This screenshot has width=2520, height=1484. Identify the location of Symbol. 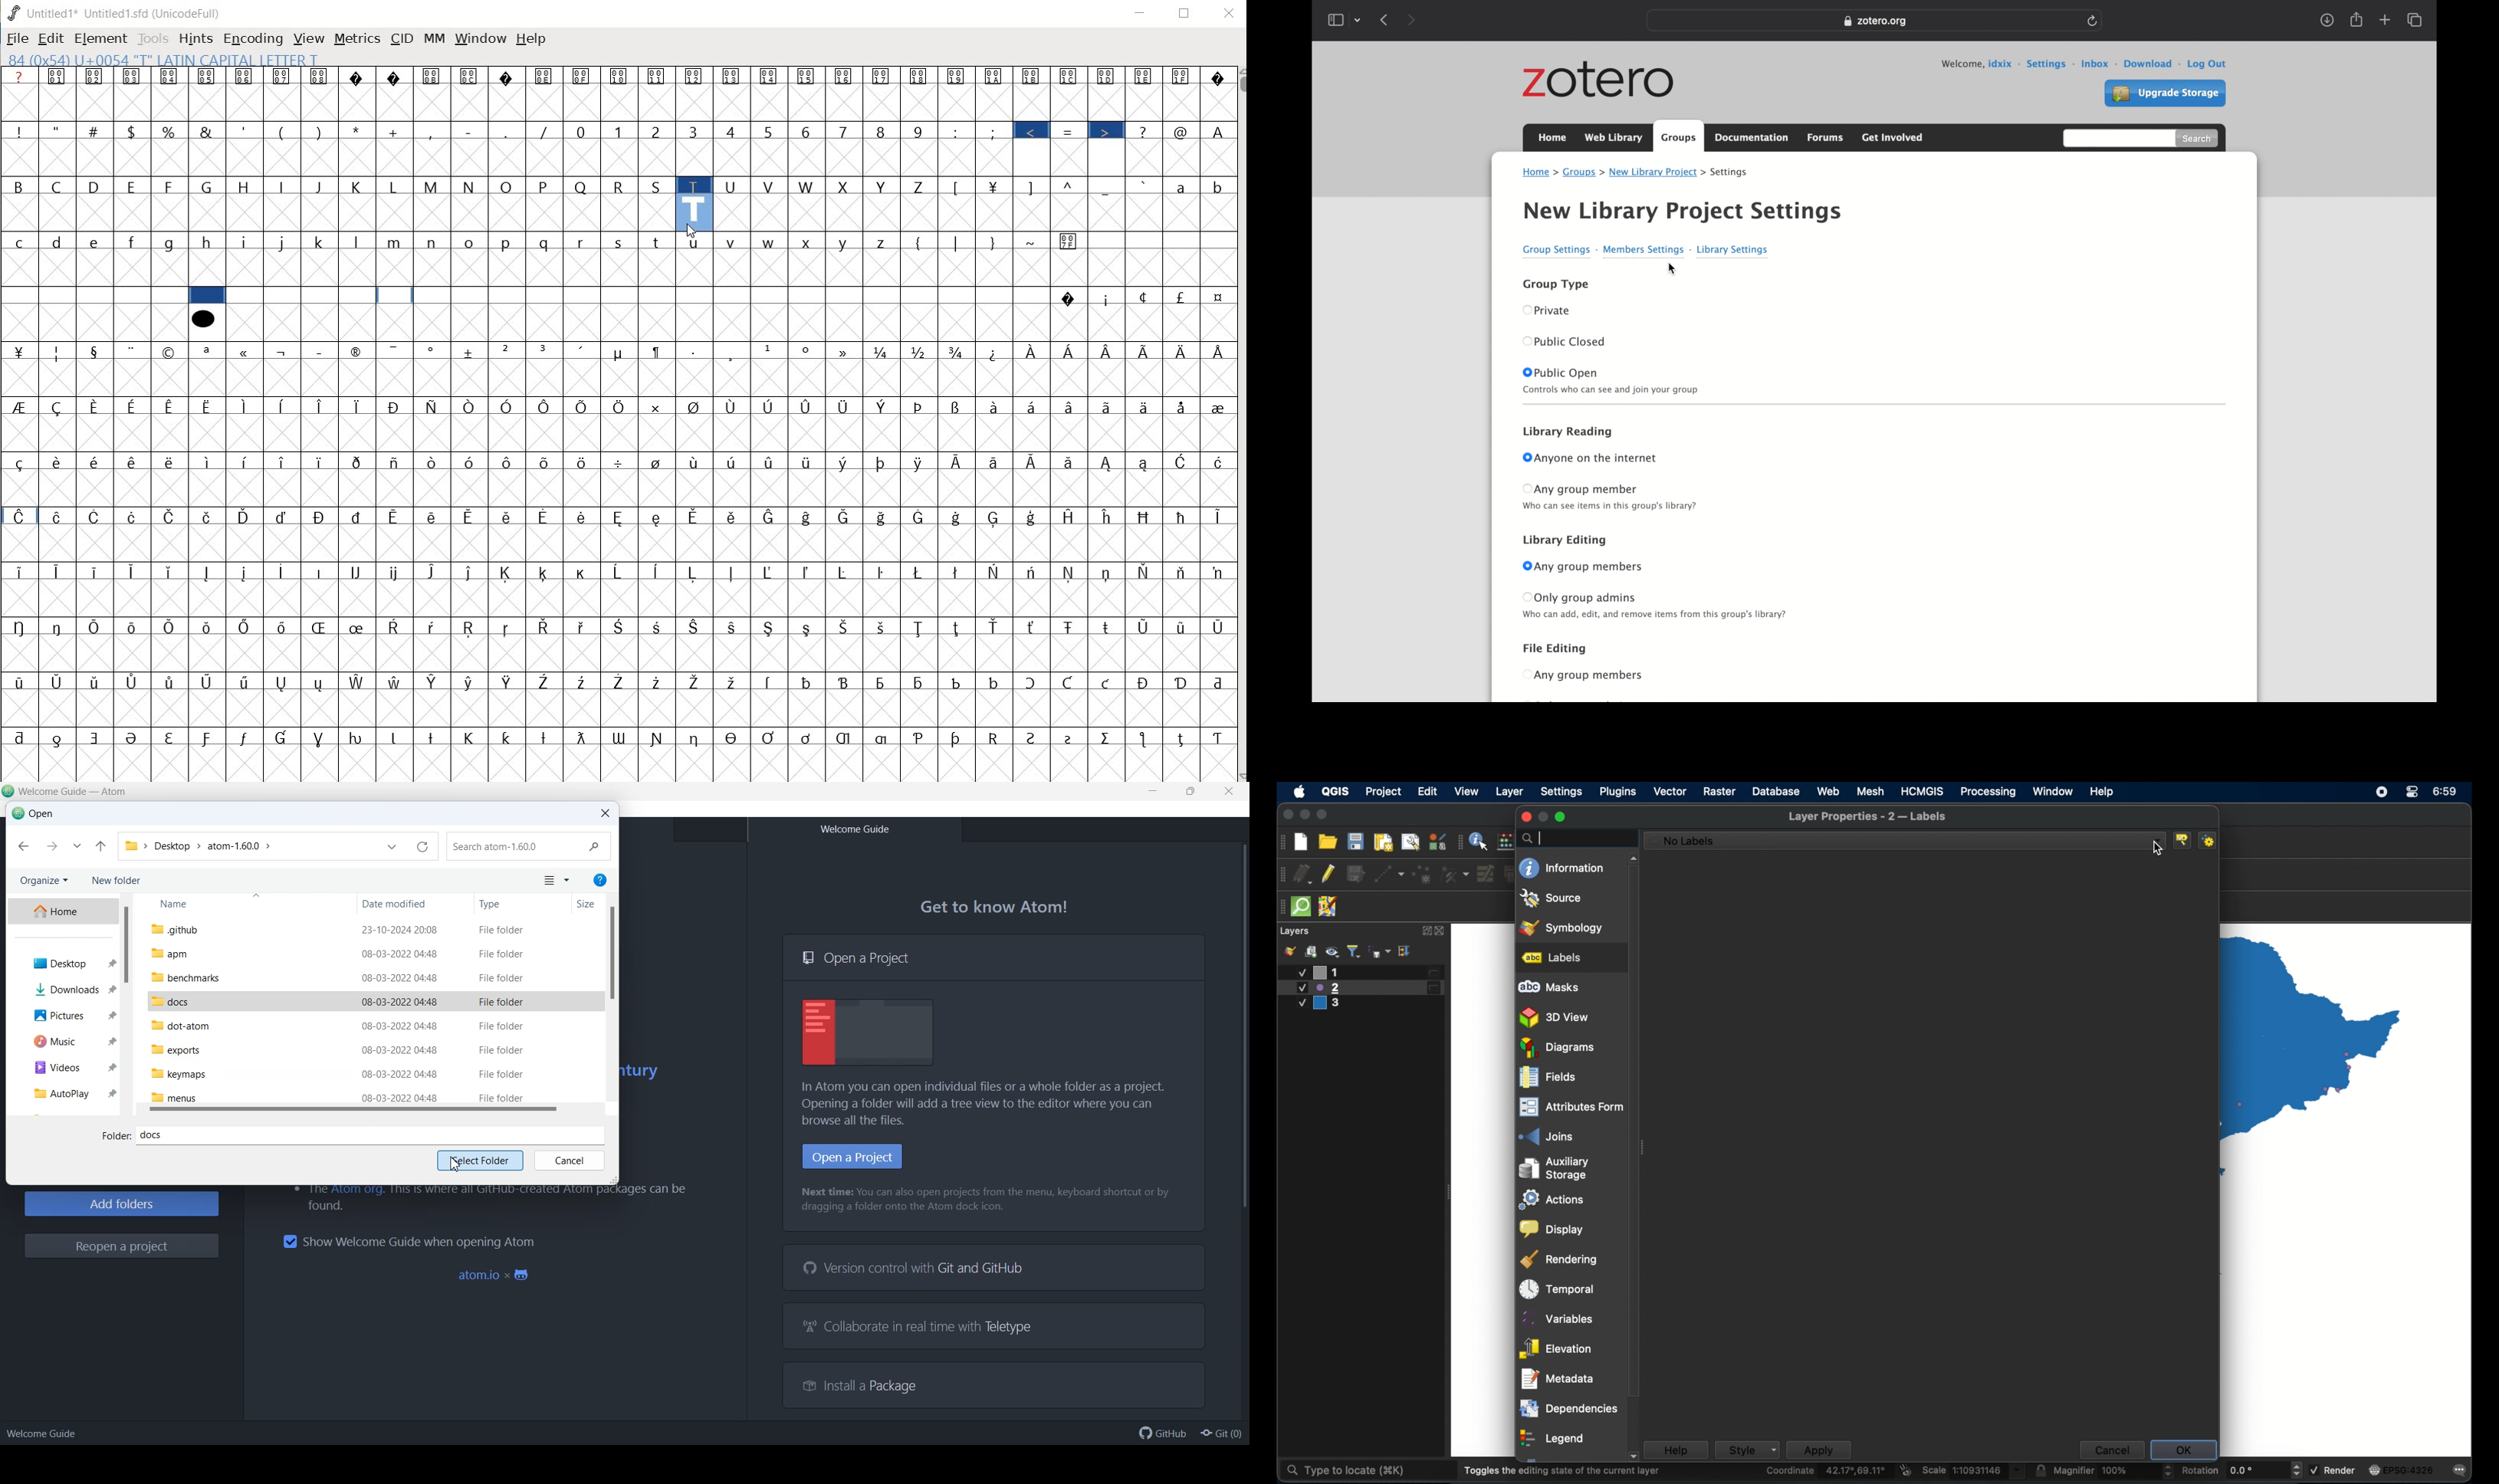
(470, 629).